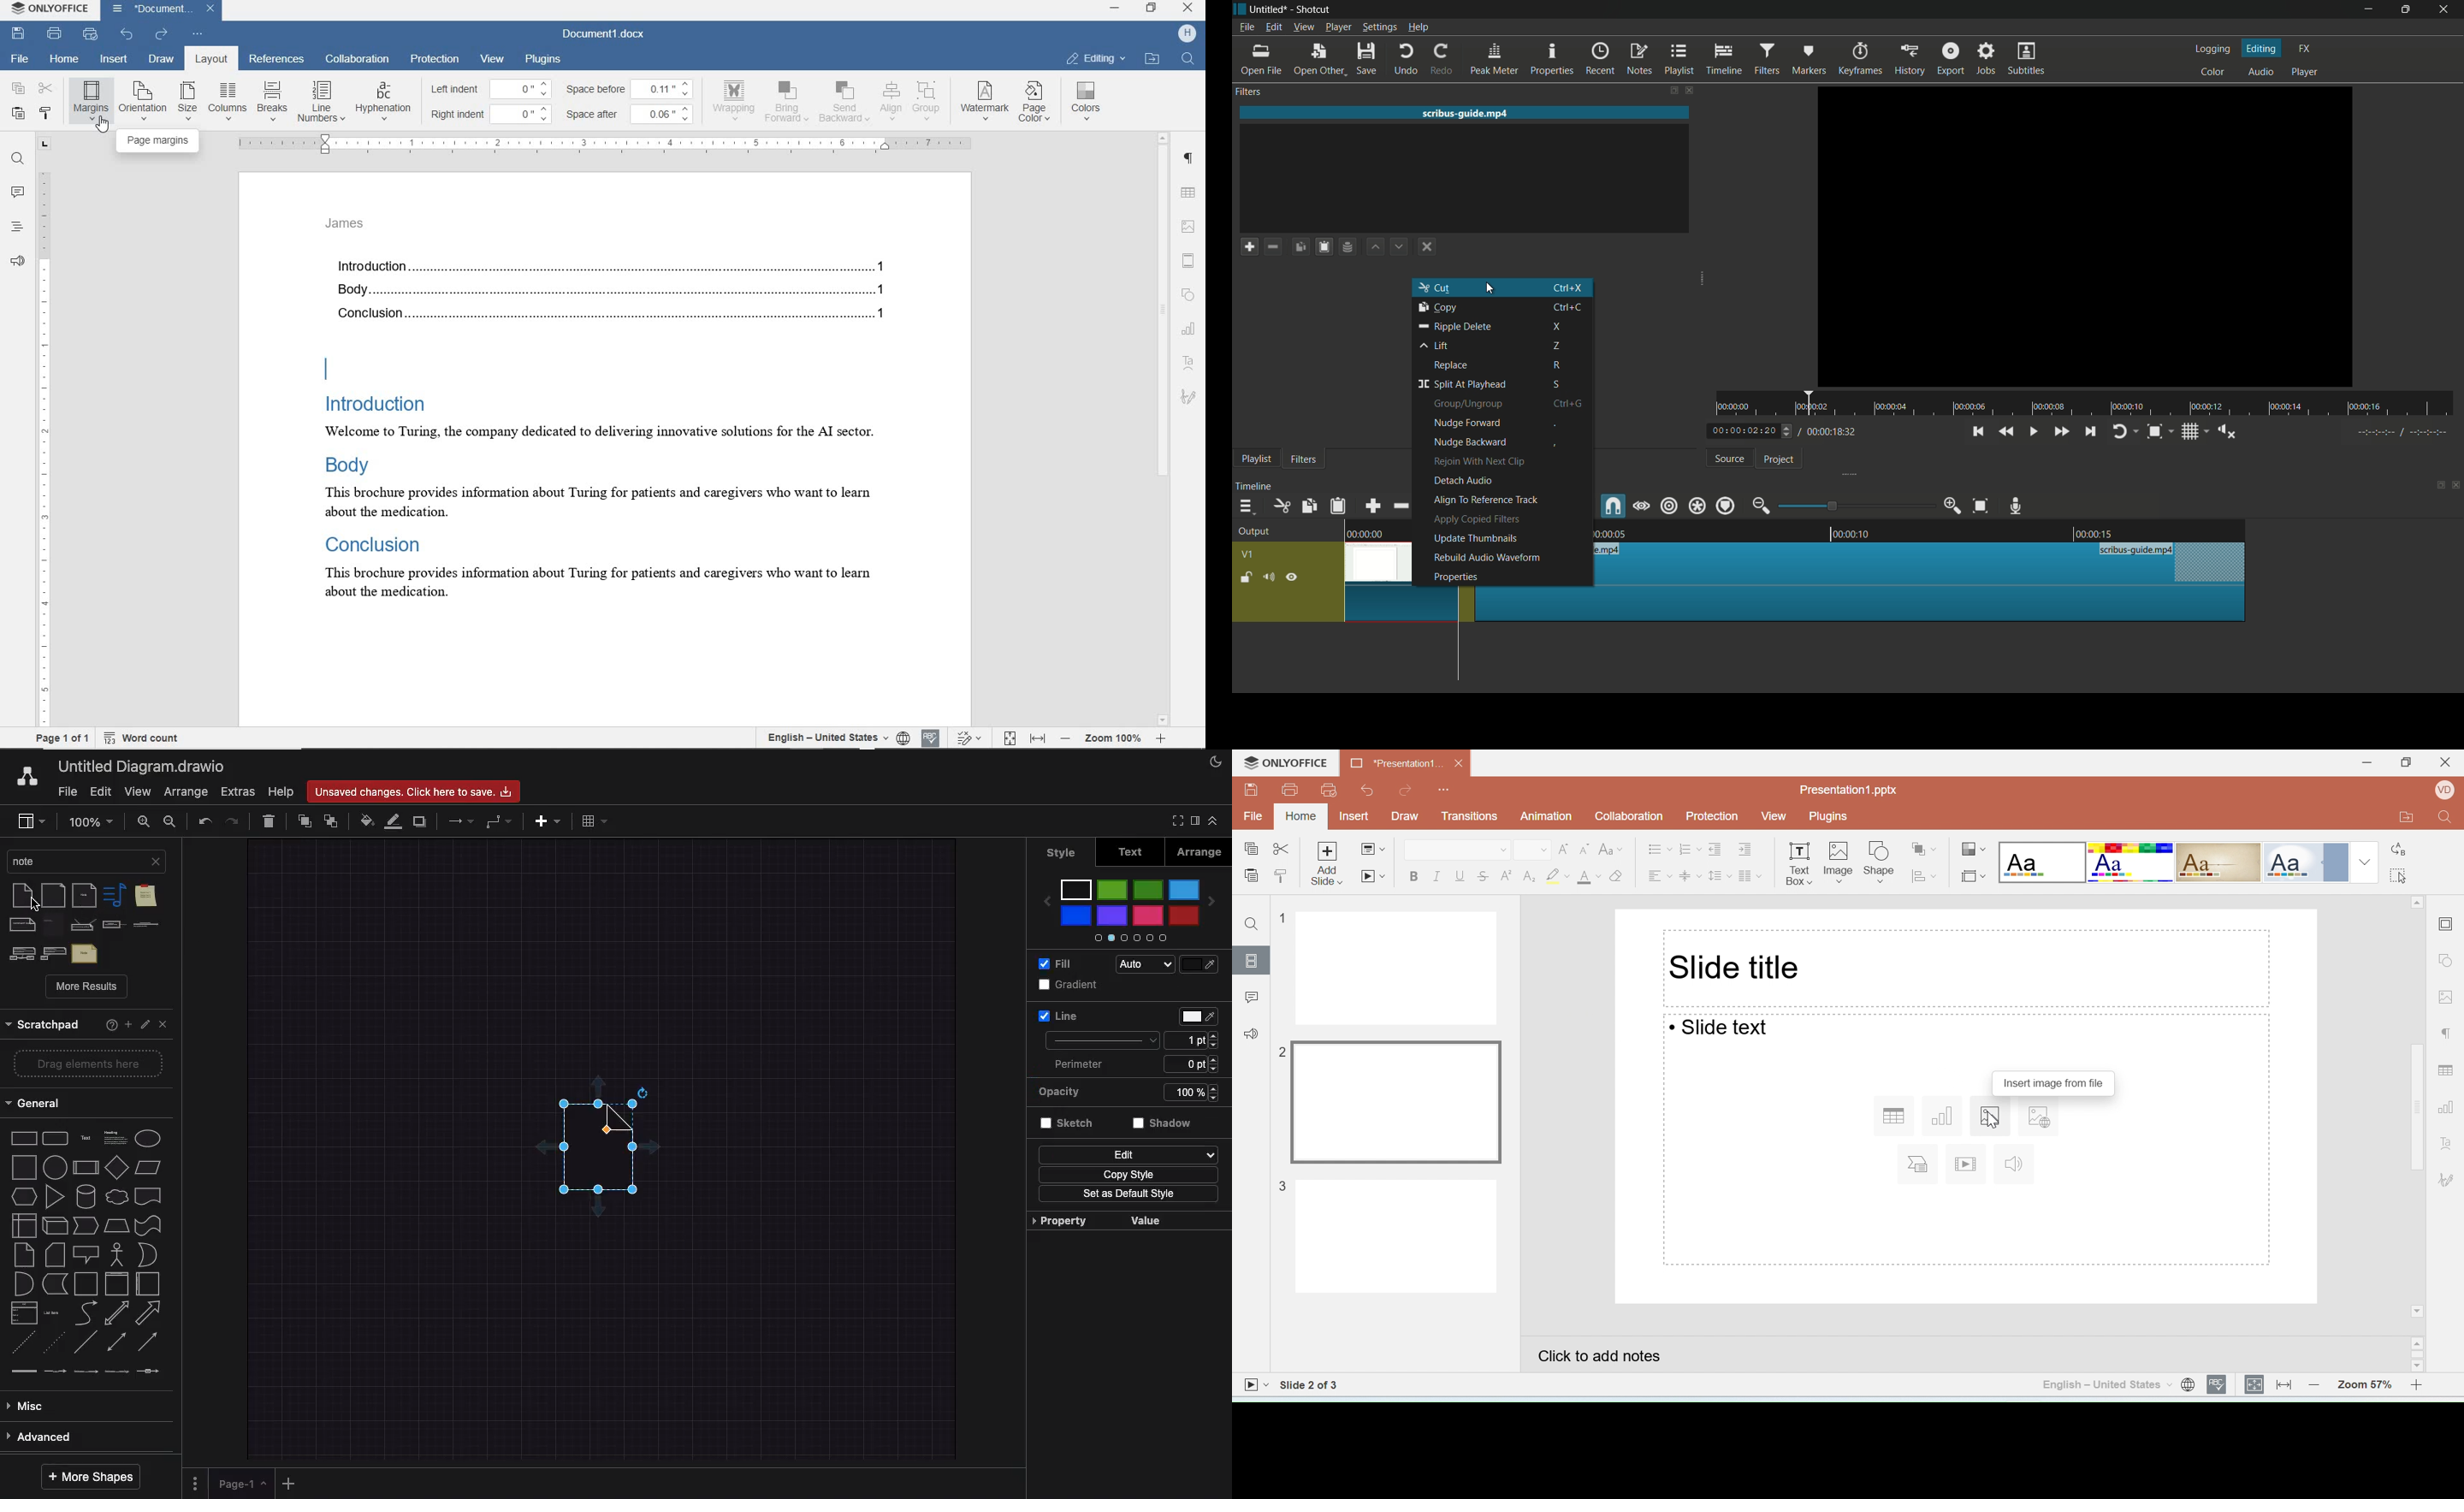 This screenshot has height=1512, width=2464. Describe the element at coordinates (1176, 821) in the screenshot. I see `Full screen` at that location.